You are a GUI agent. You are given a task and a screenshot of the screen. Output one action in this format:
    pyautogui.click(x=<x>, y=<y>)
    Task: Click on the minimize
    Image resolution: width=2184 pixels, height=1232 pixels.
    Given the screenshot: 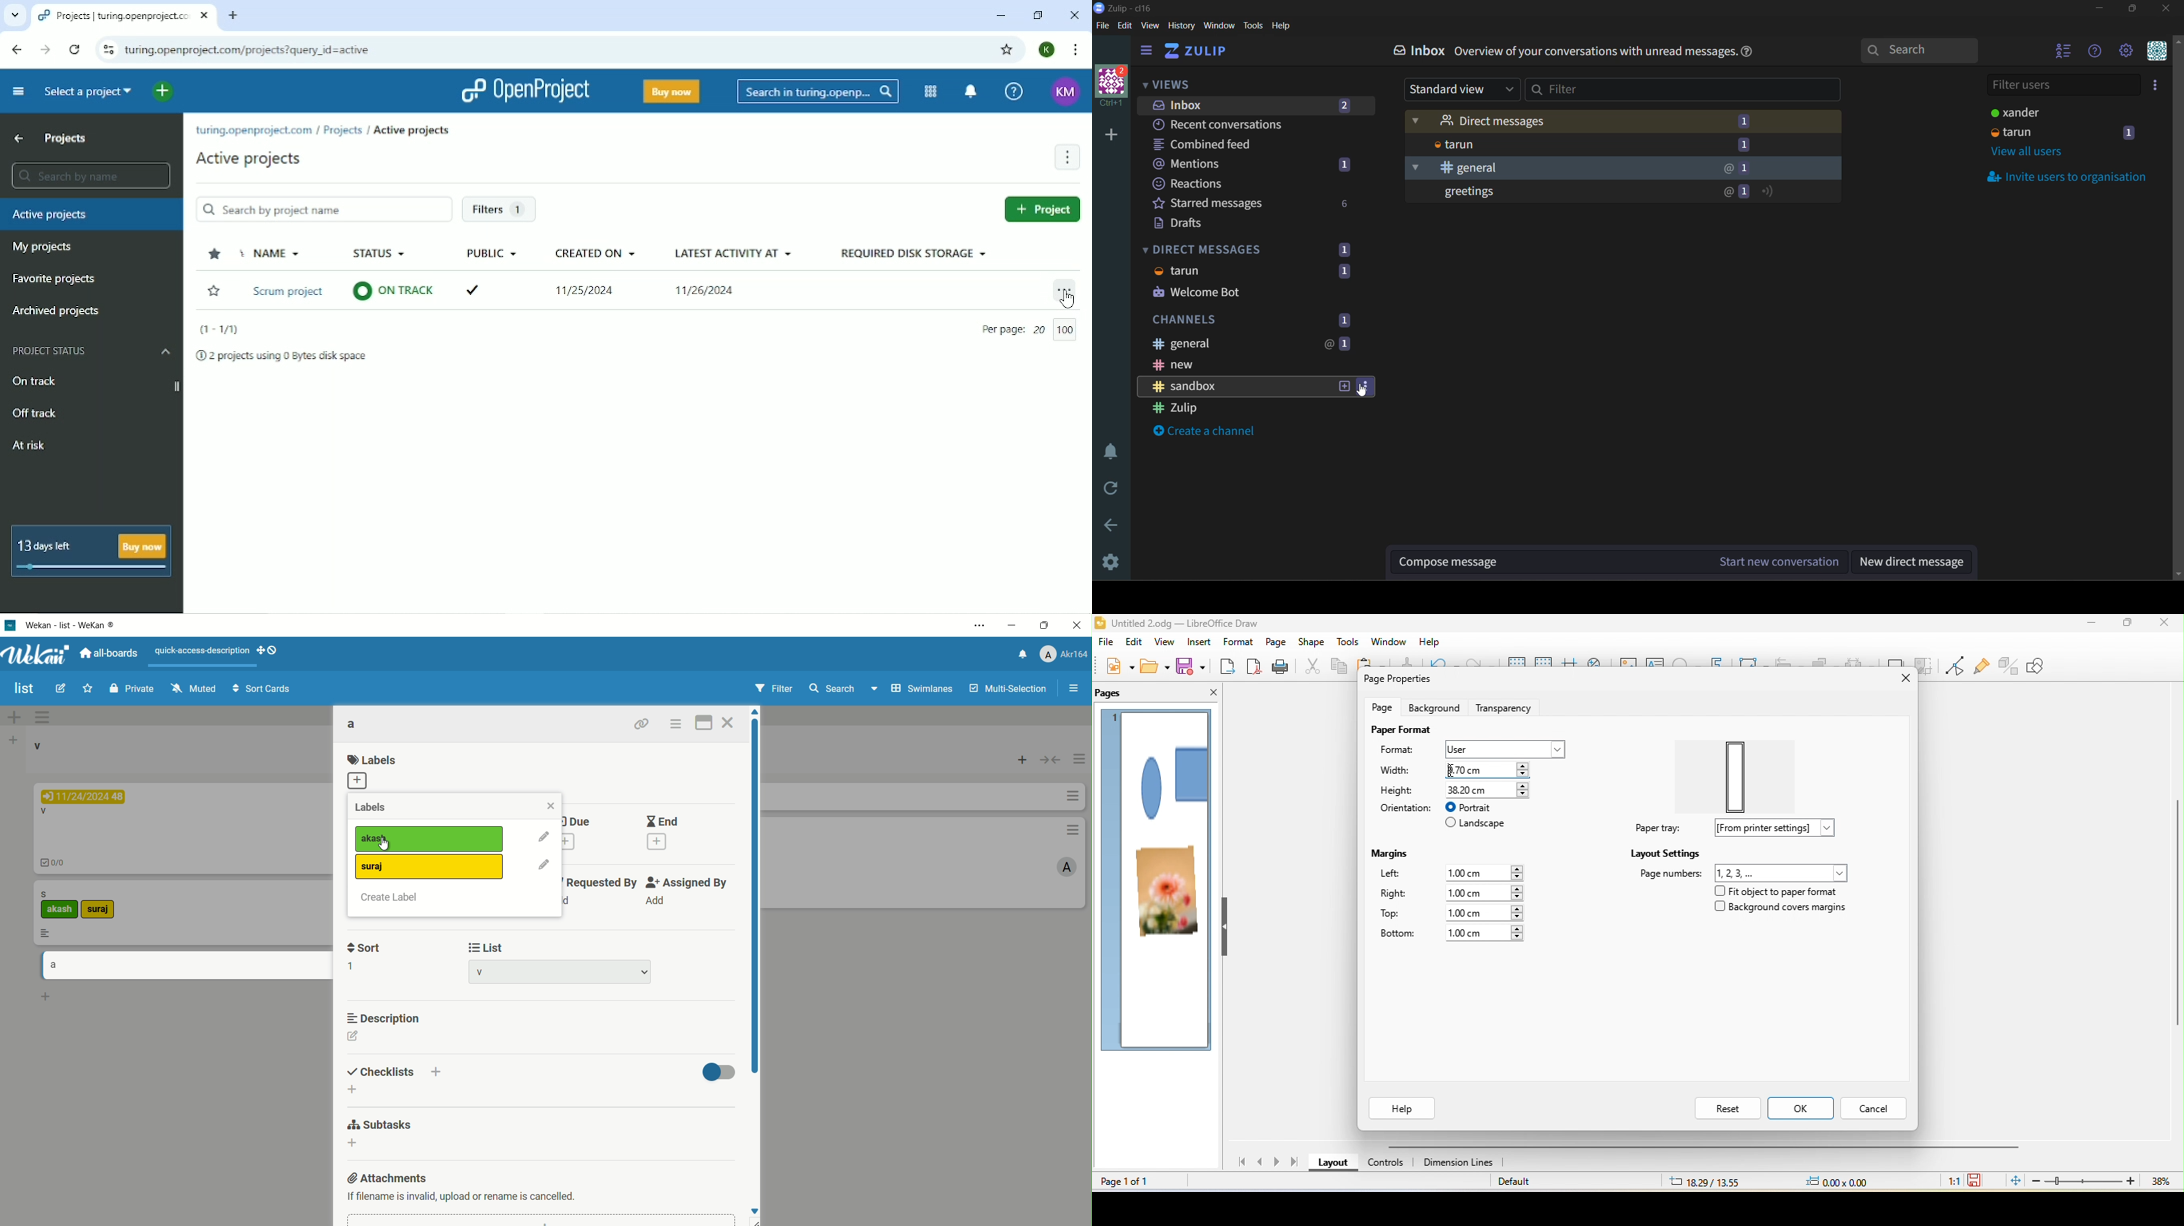 What is the action you would take?
    pyautogui.click(x=2087, y=626)
    